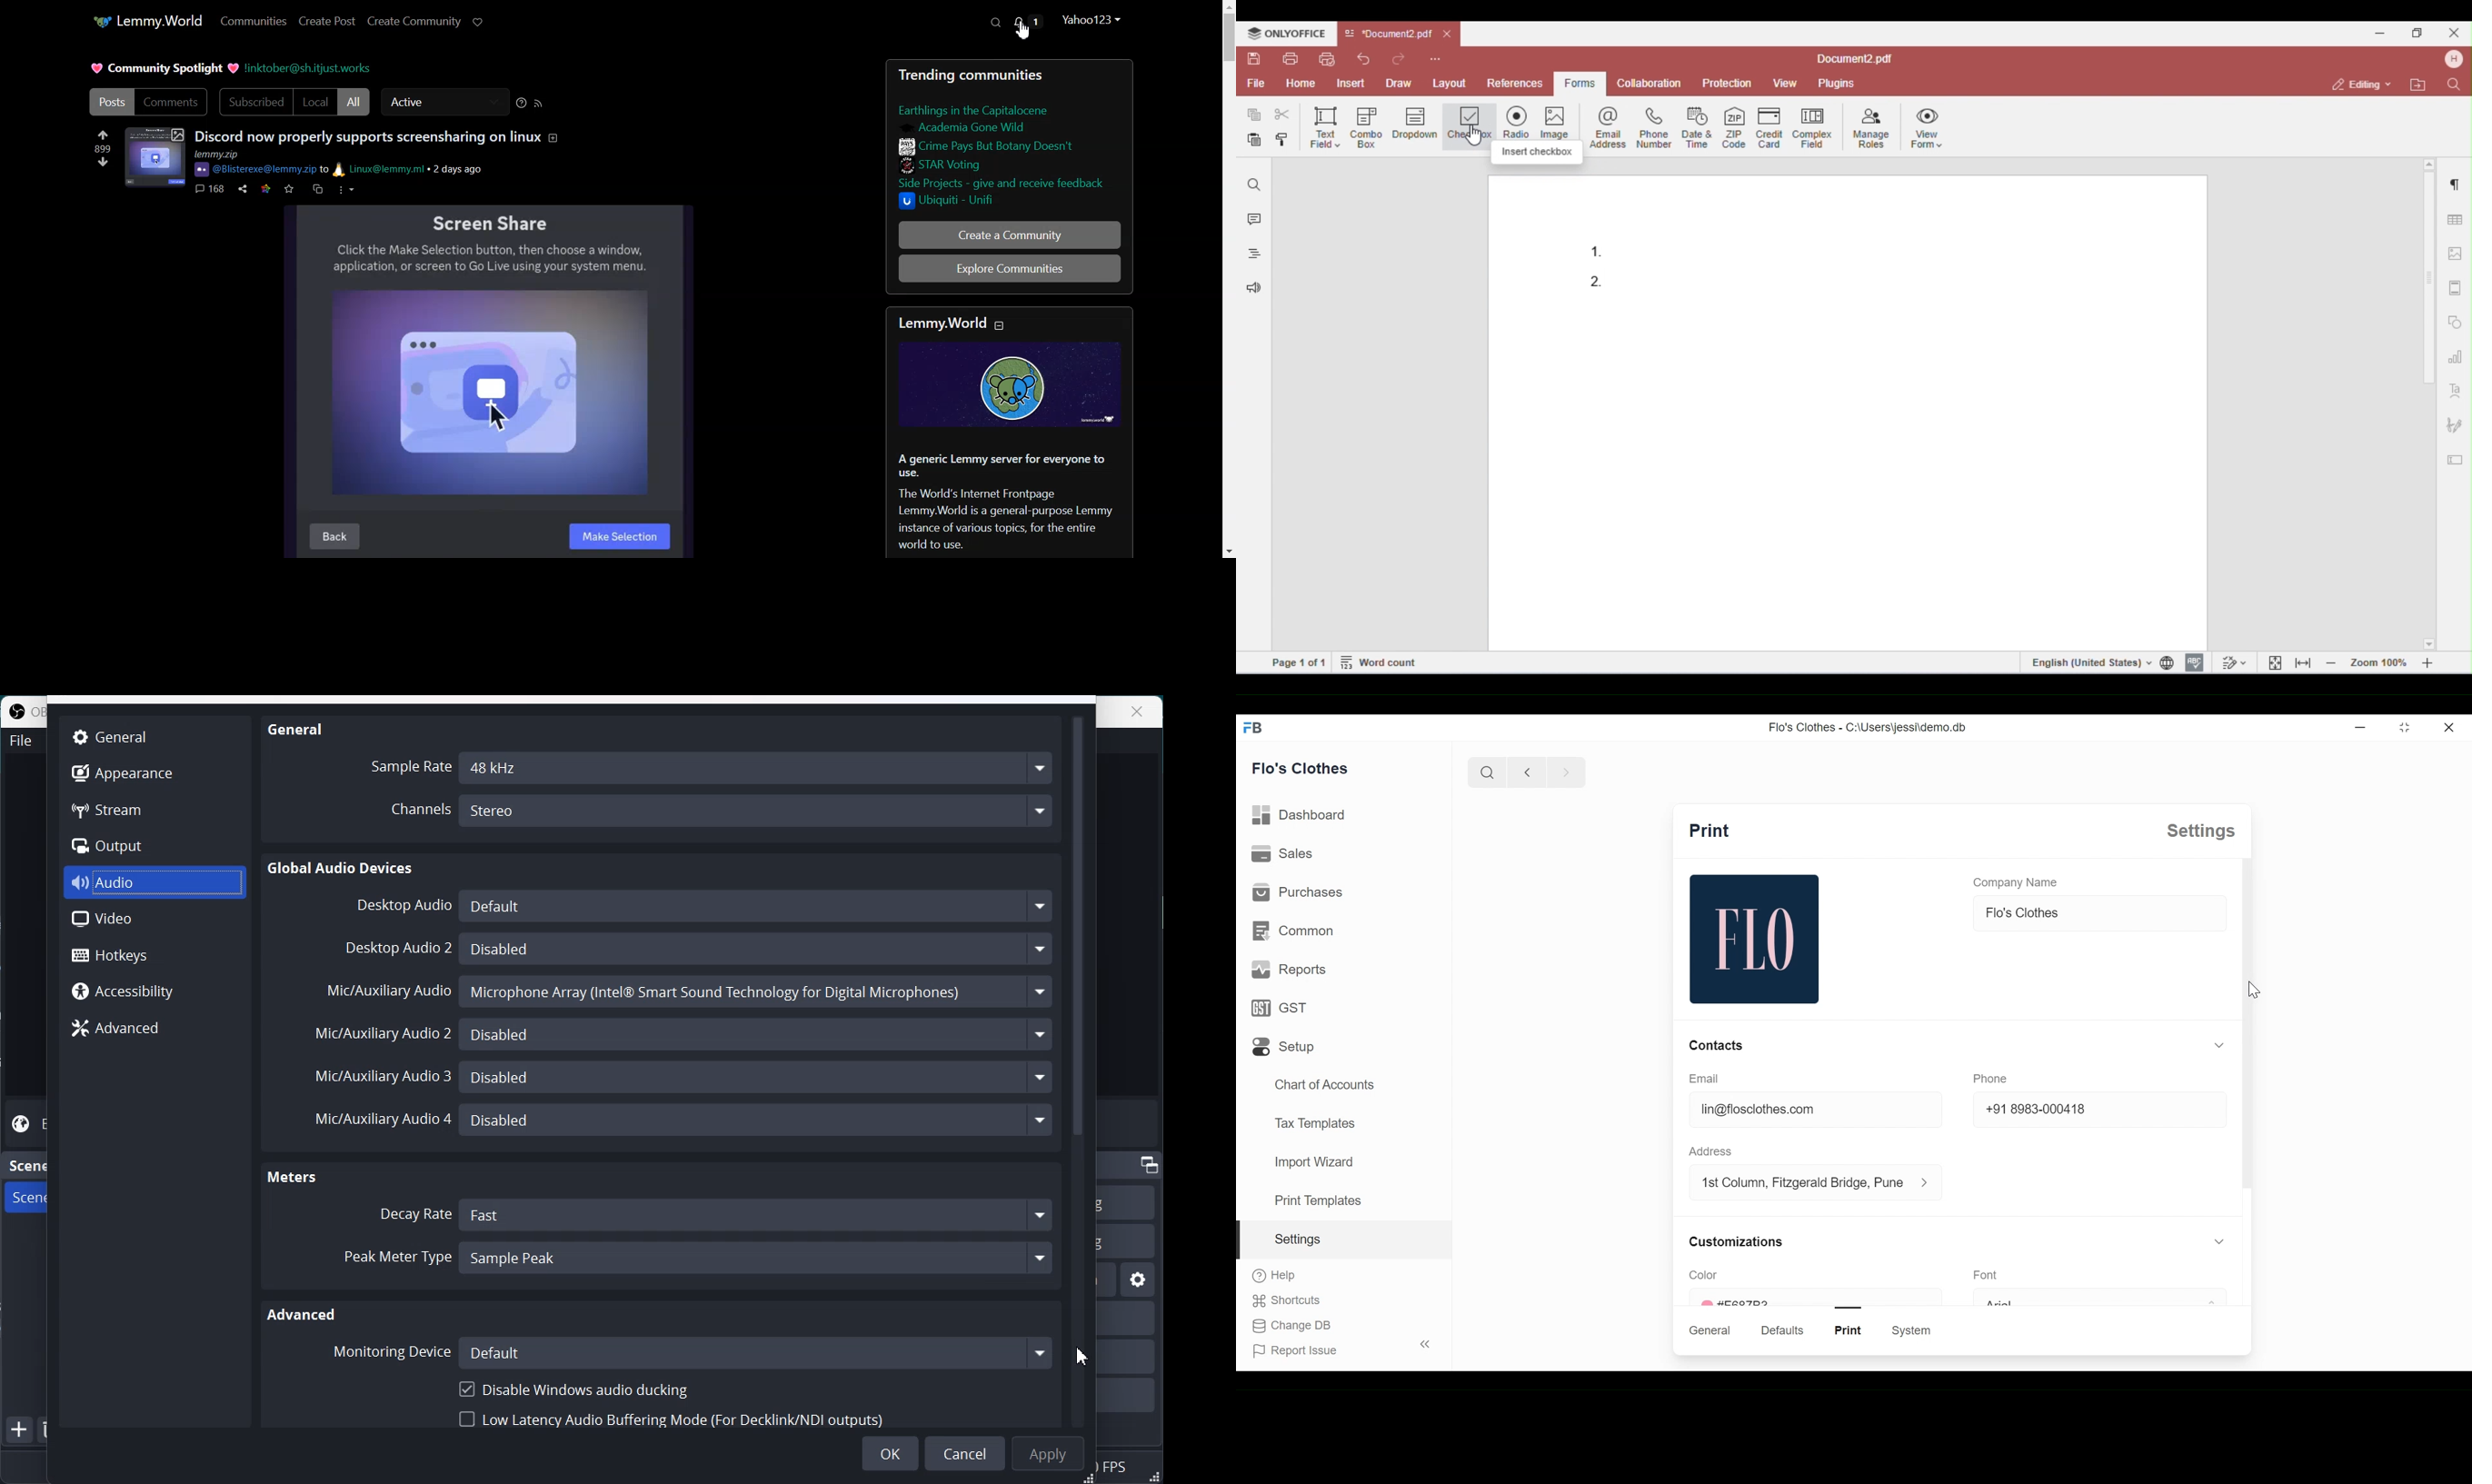  What do you see at coordinates (164, 69) in the screenshot?
I see `Text` at bounding box center [164, 69].